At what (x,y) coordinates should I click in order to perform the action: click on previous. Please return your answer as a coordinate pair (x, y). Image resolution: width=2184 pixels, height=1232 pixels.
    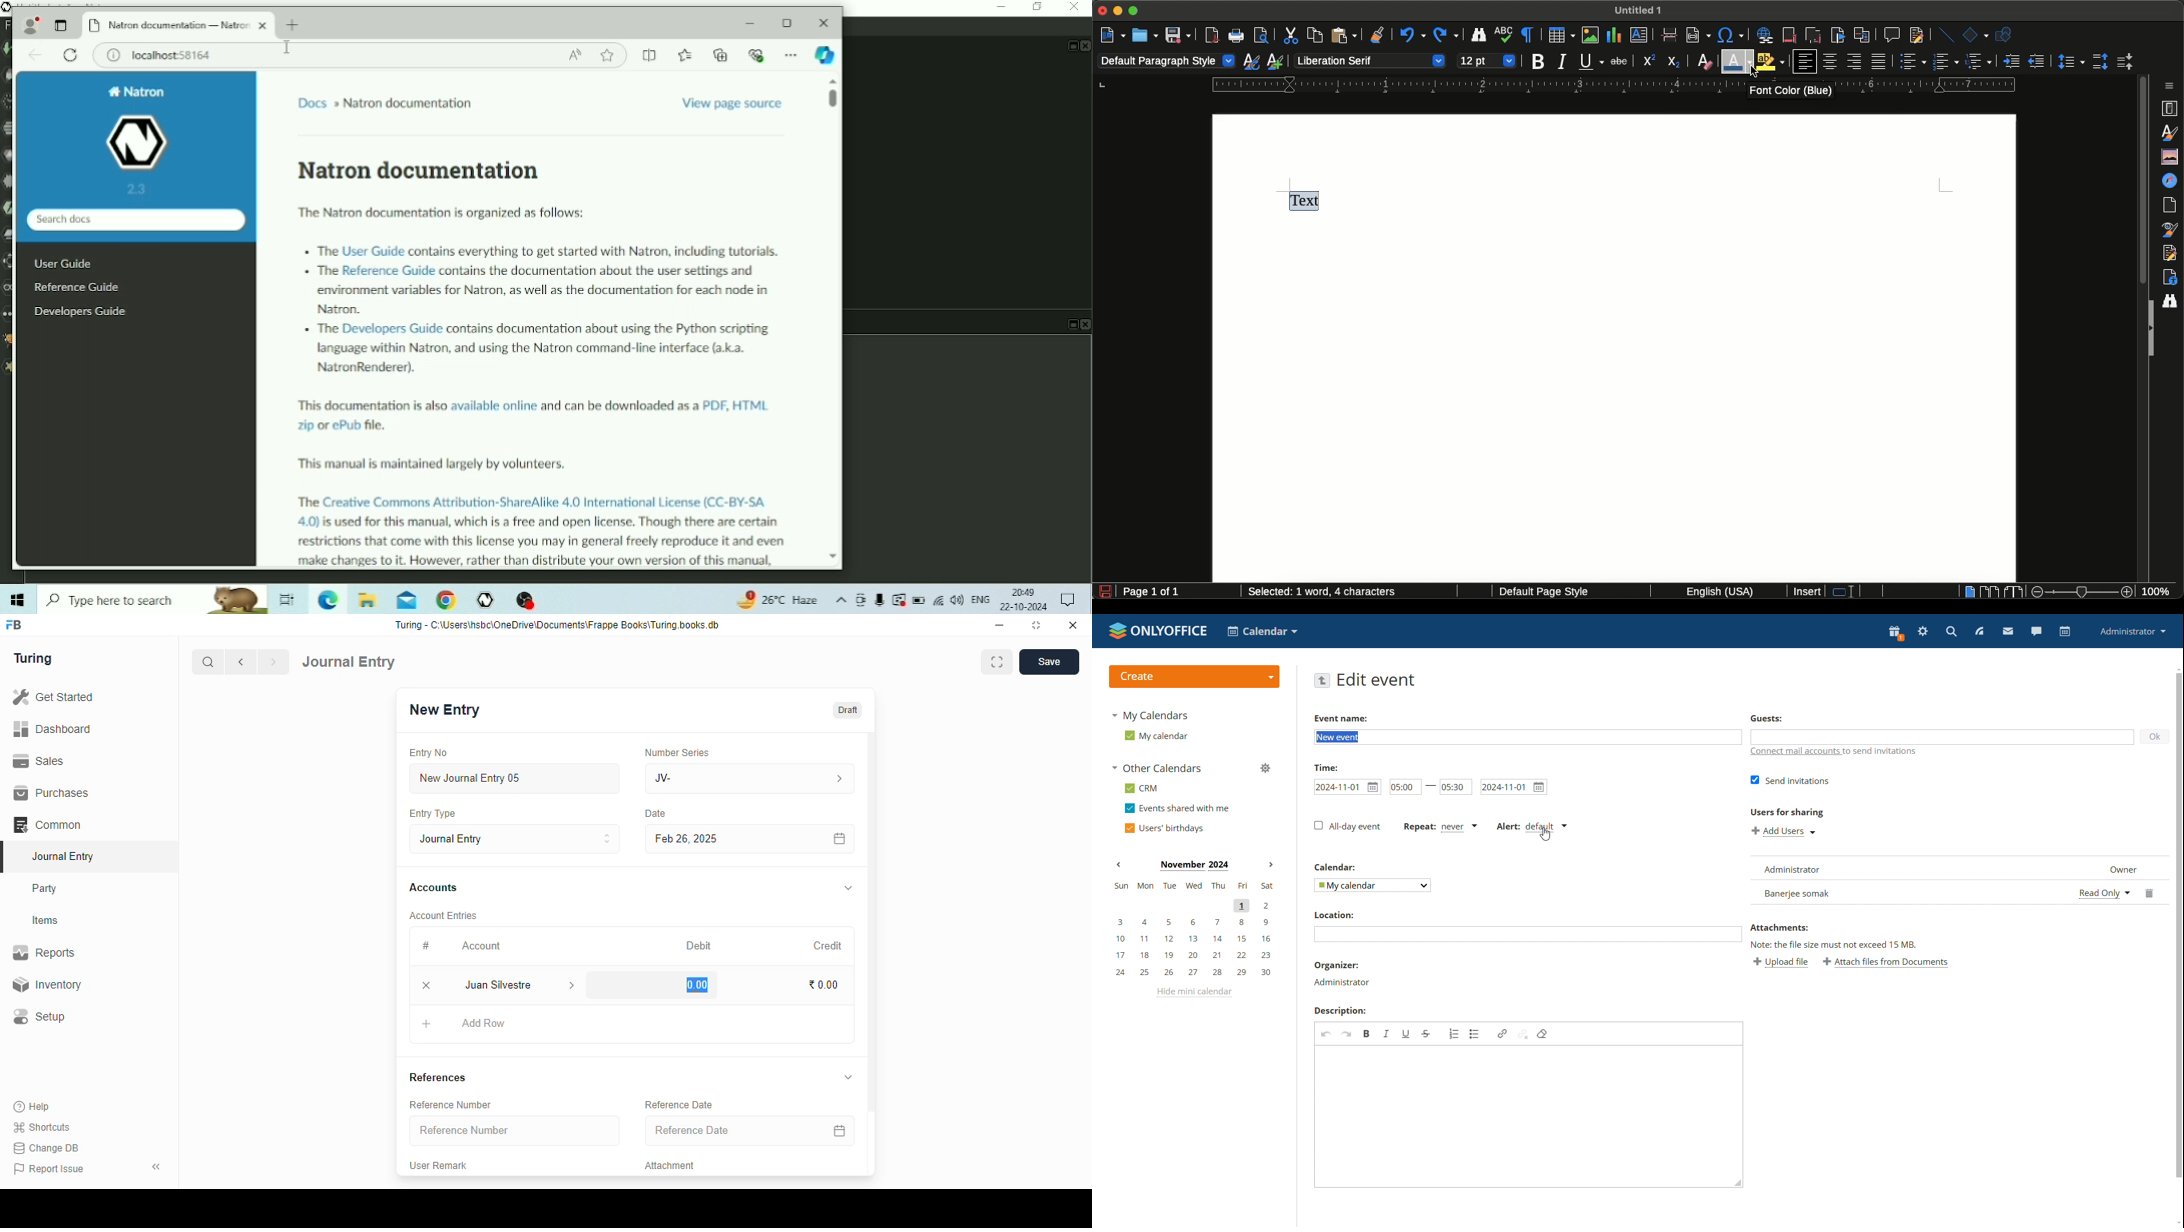
    Looking at the image, I should click on (242, 662).